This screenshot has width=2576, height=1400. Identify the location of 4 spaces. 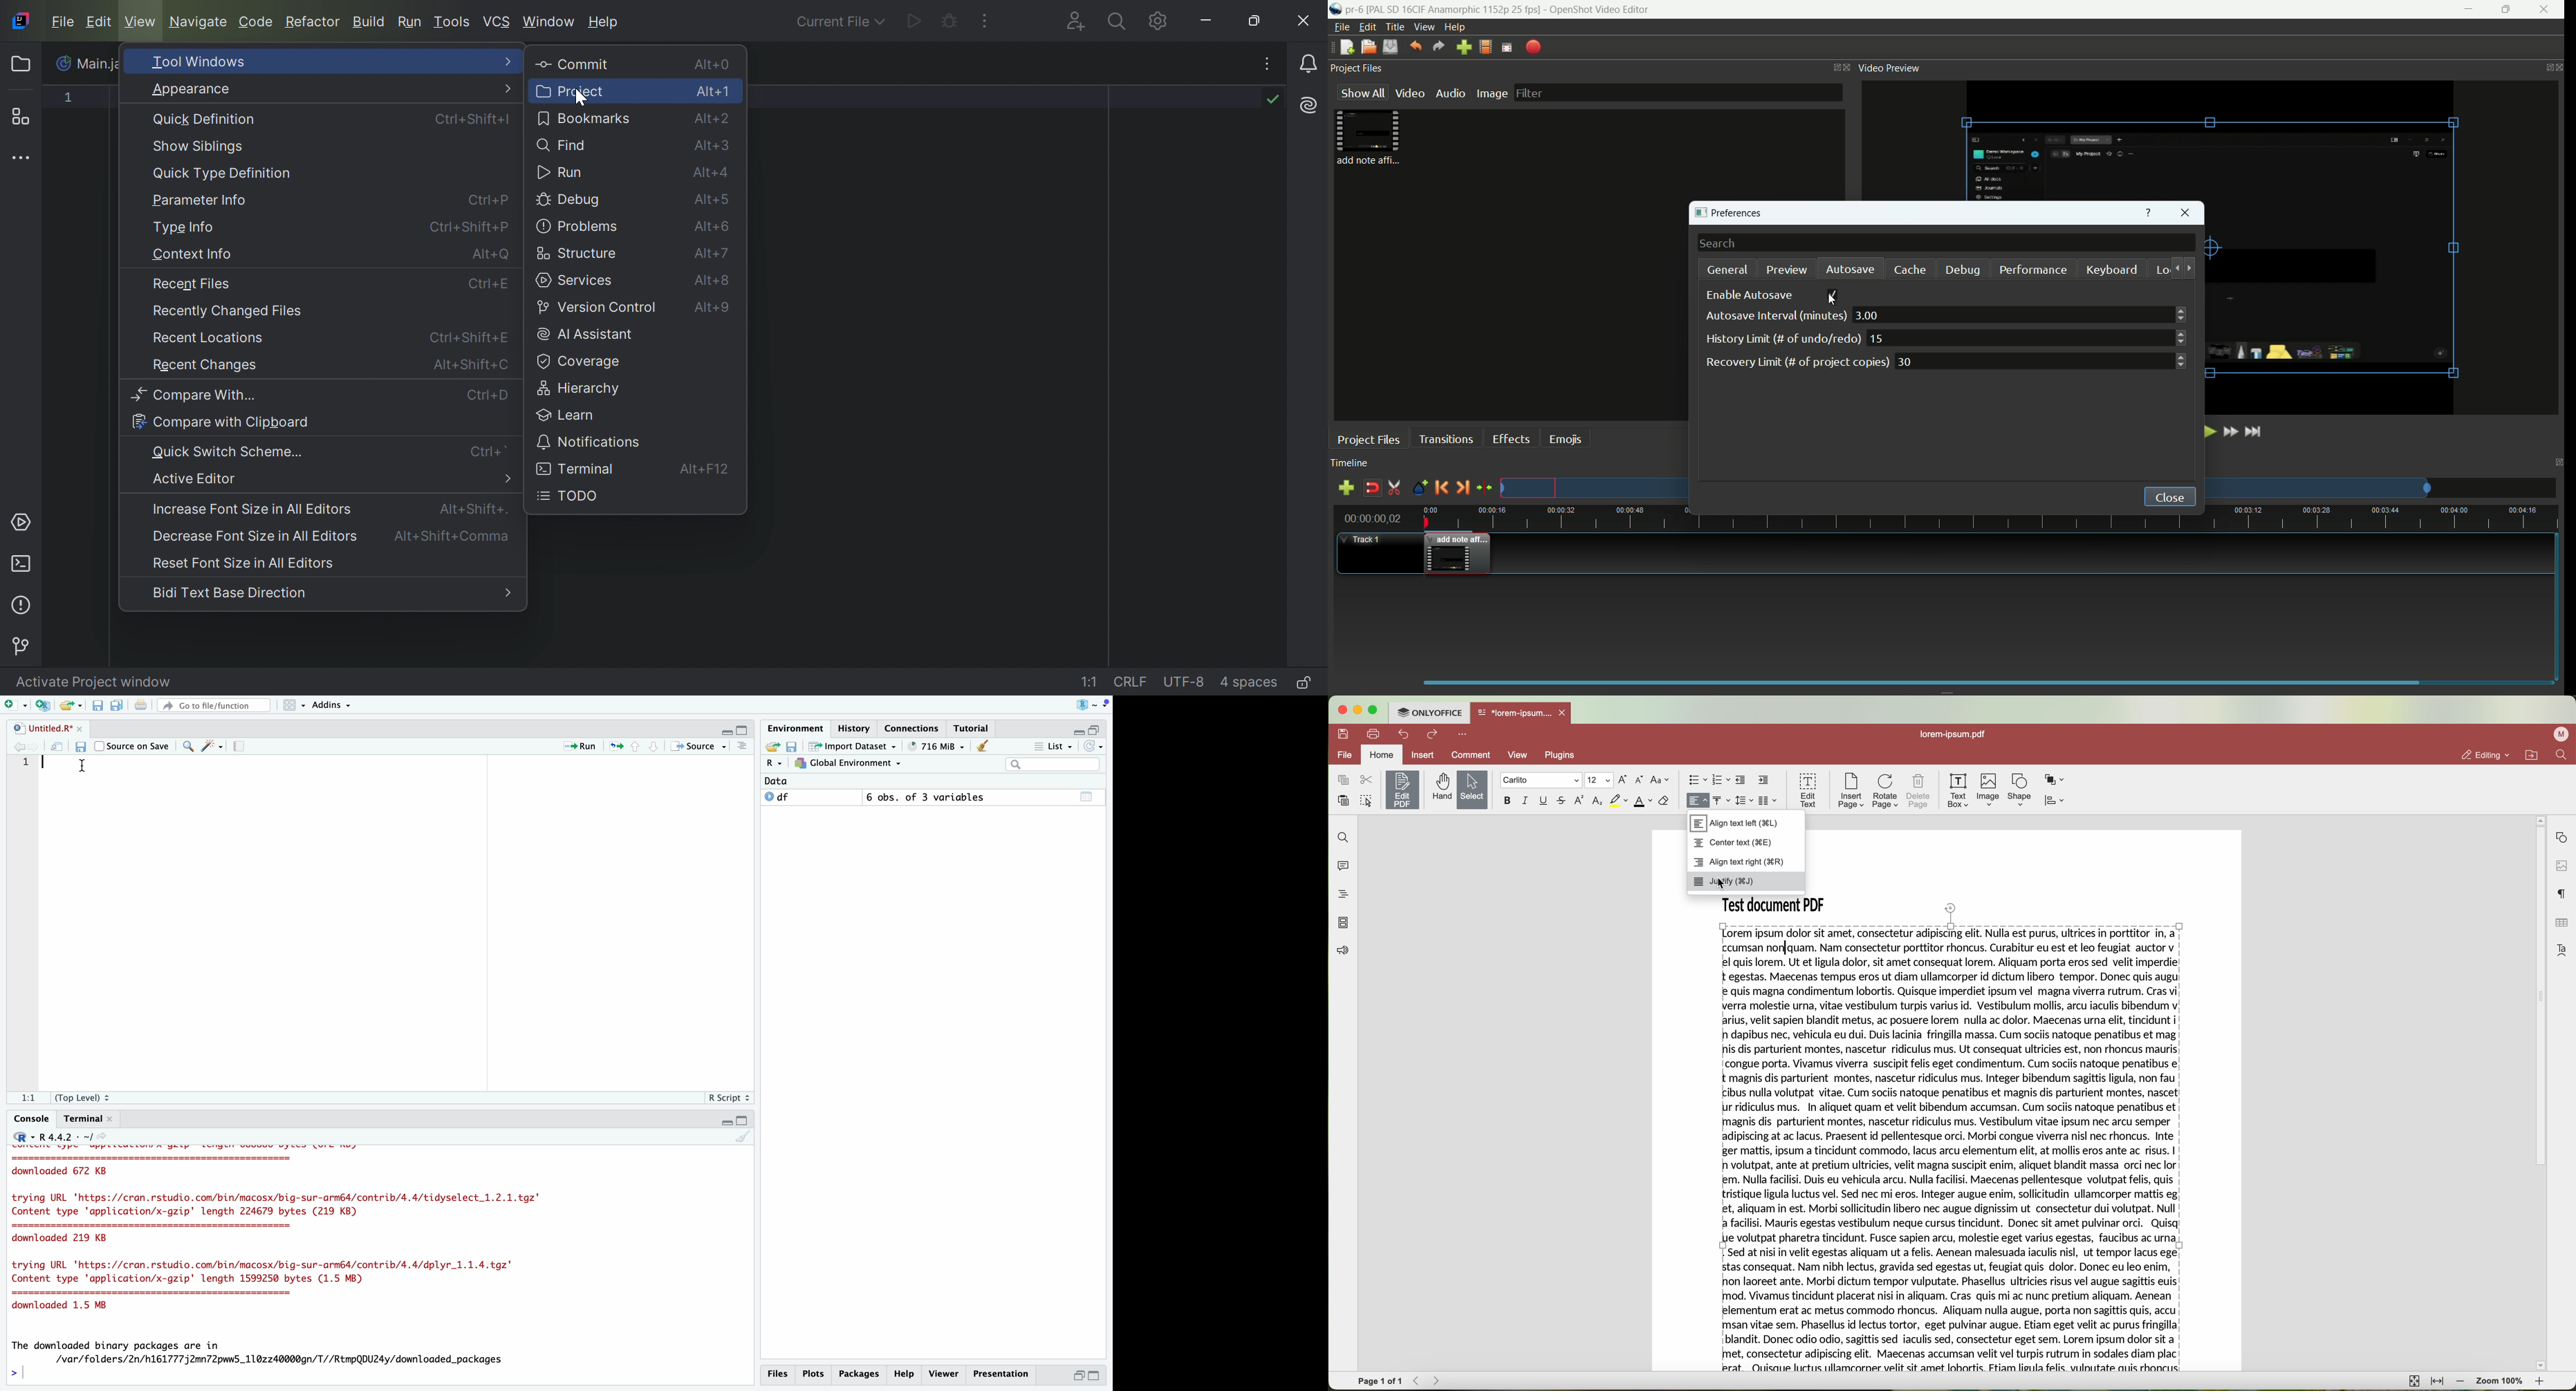
(1248, 681).